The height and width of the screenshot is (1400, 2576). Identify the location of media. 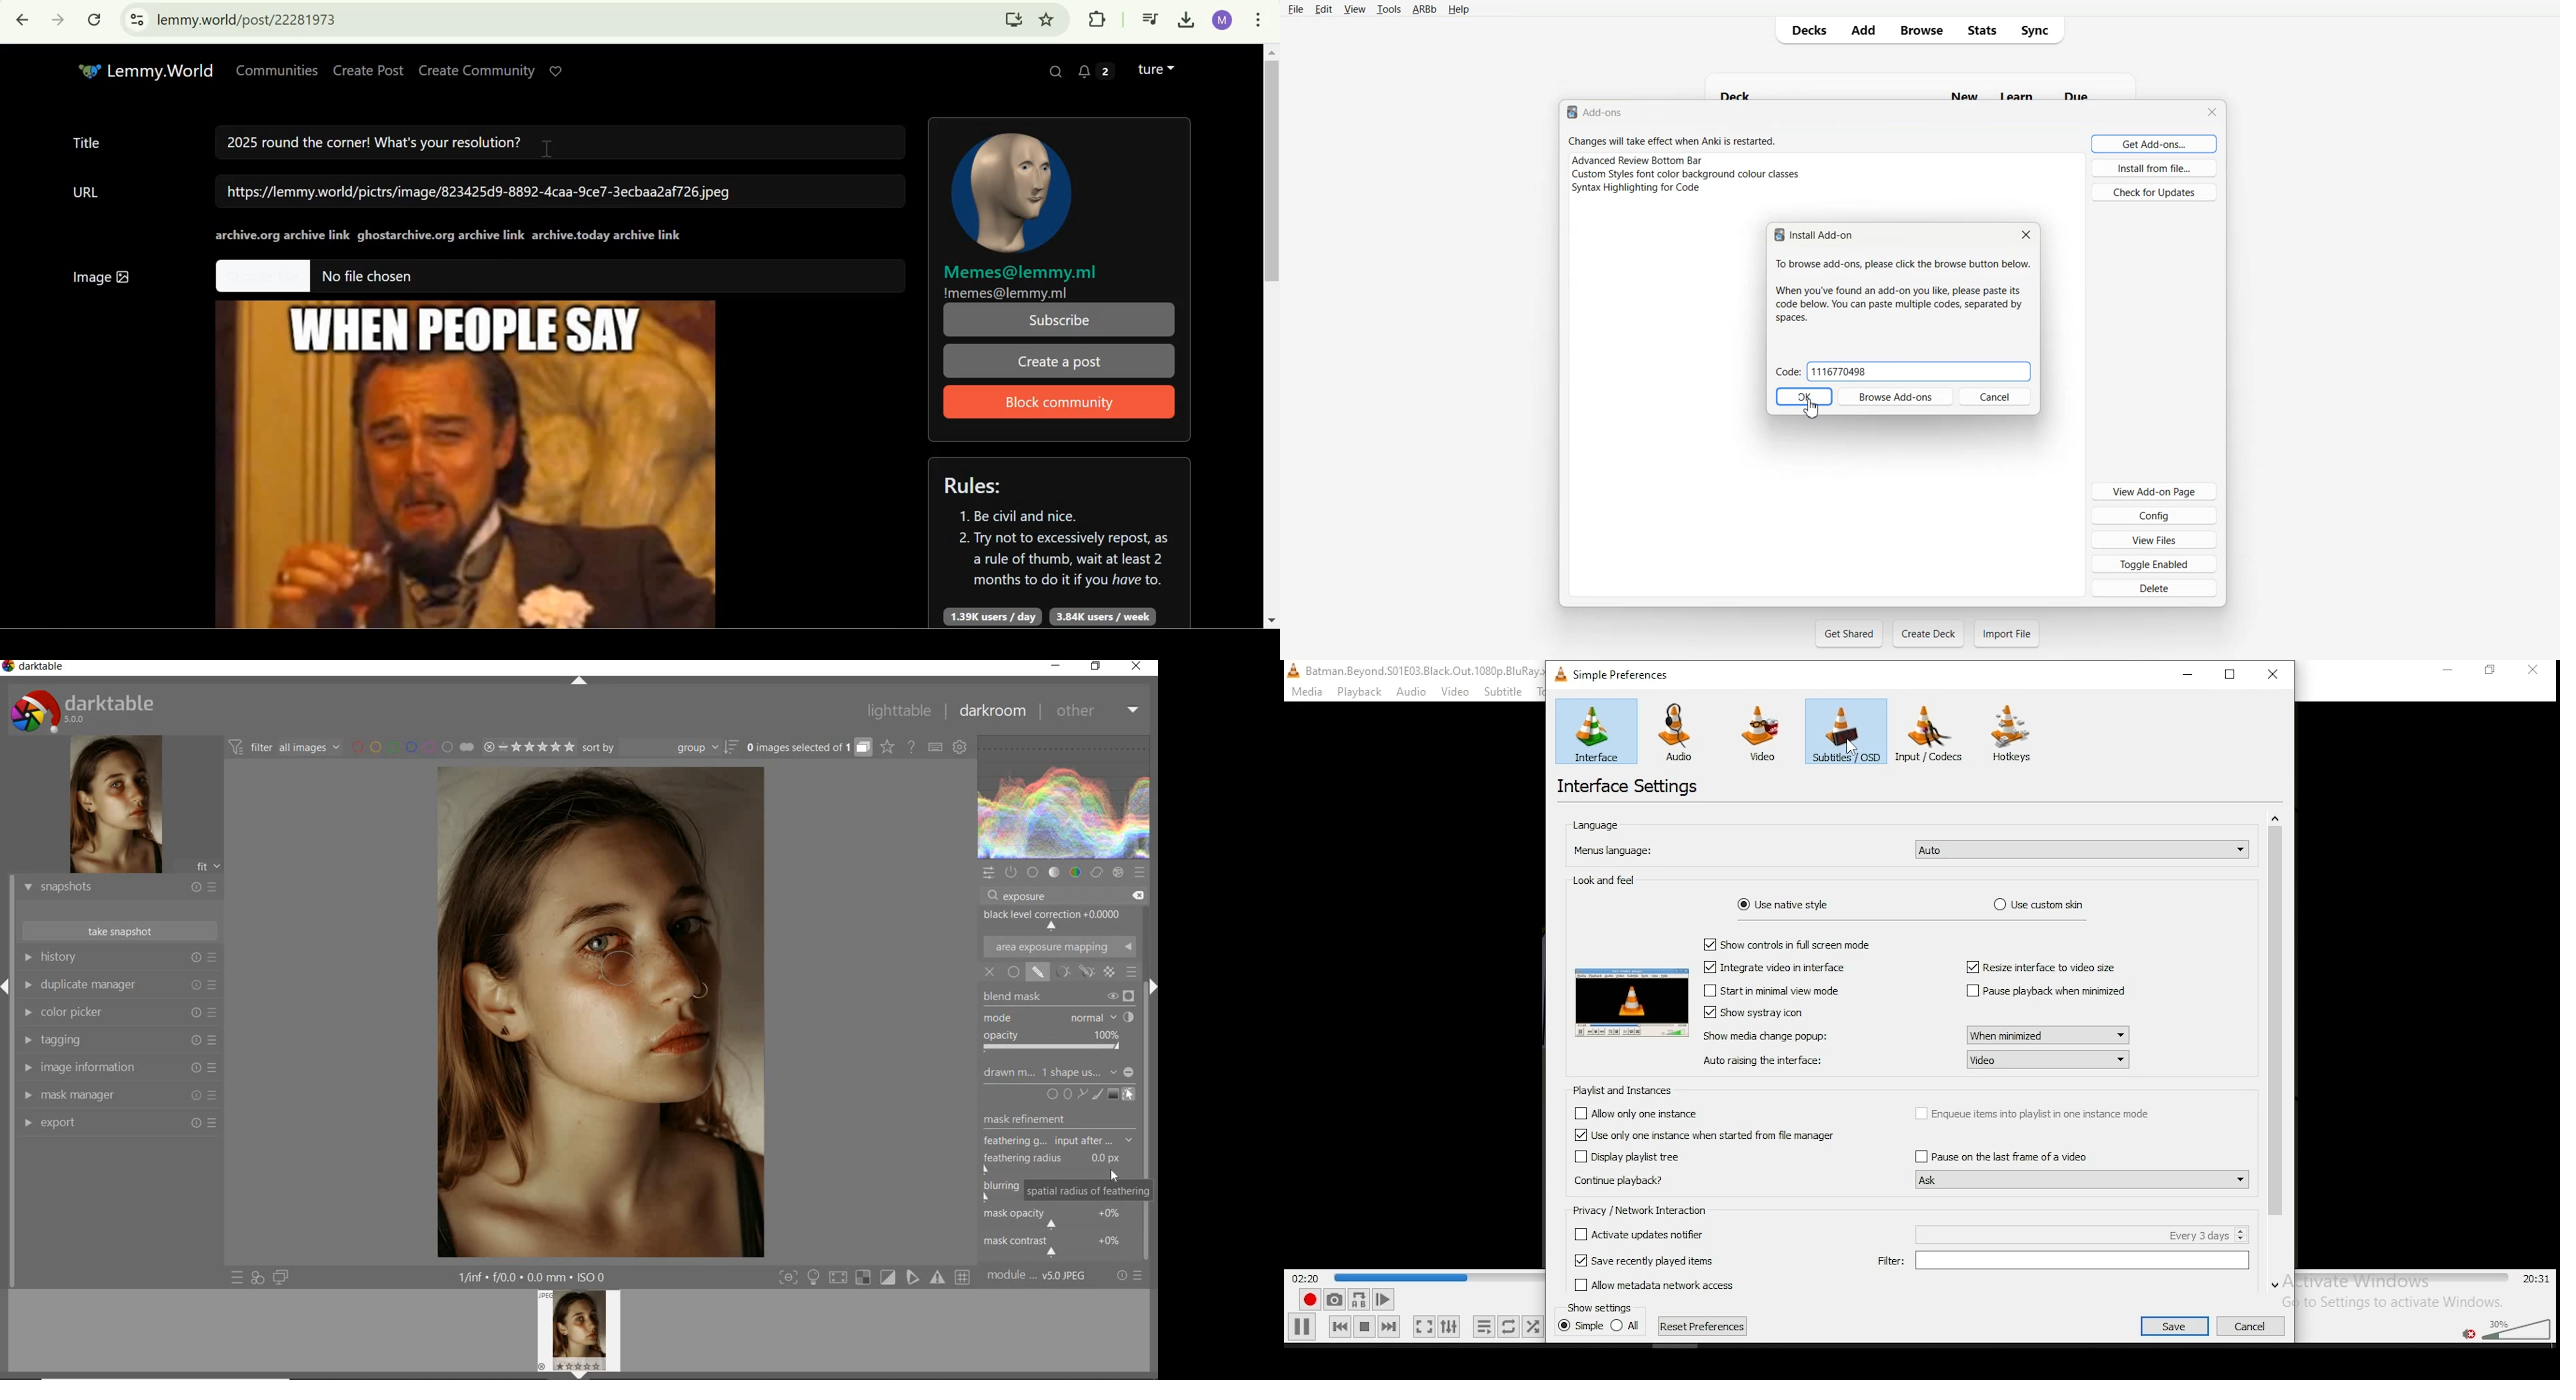
(1309, 692).